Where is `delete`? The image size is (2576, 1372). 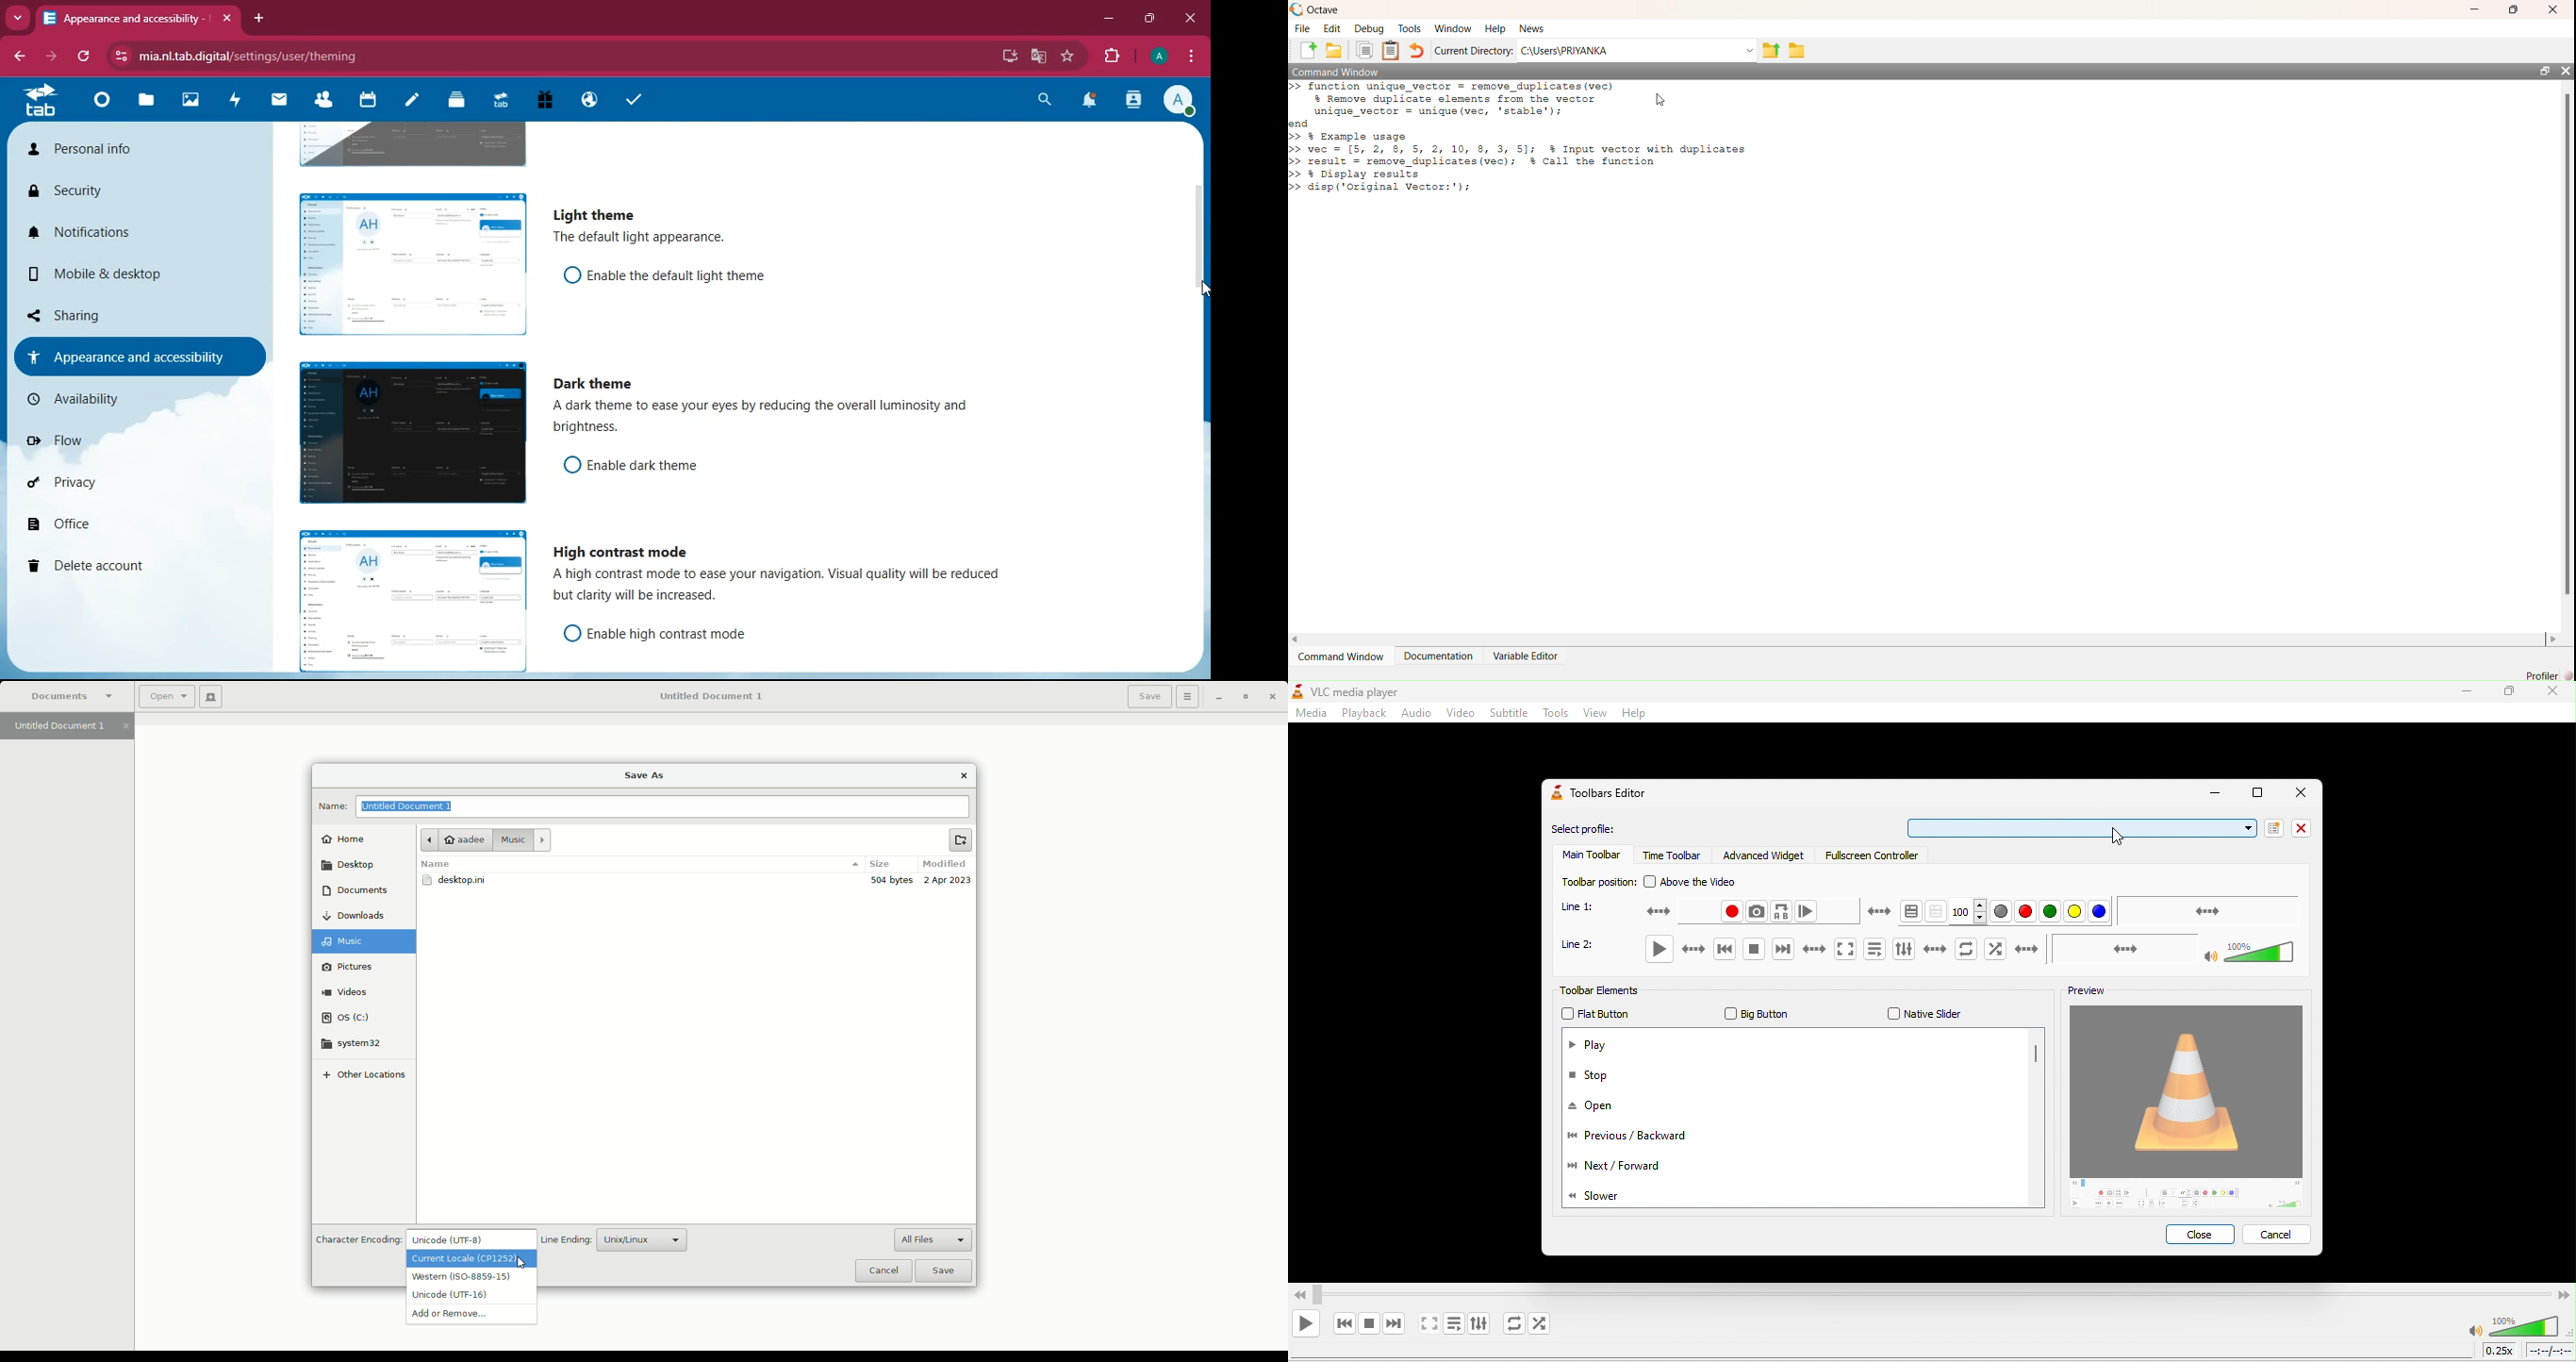
delete is located at coordinates (109, 567).